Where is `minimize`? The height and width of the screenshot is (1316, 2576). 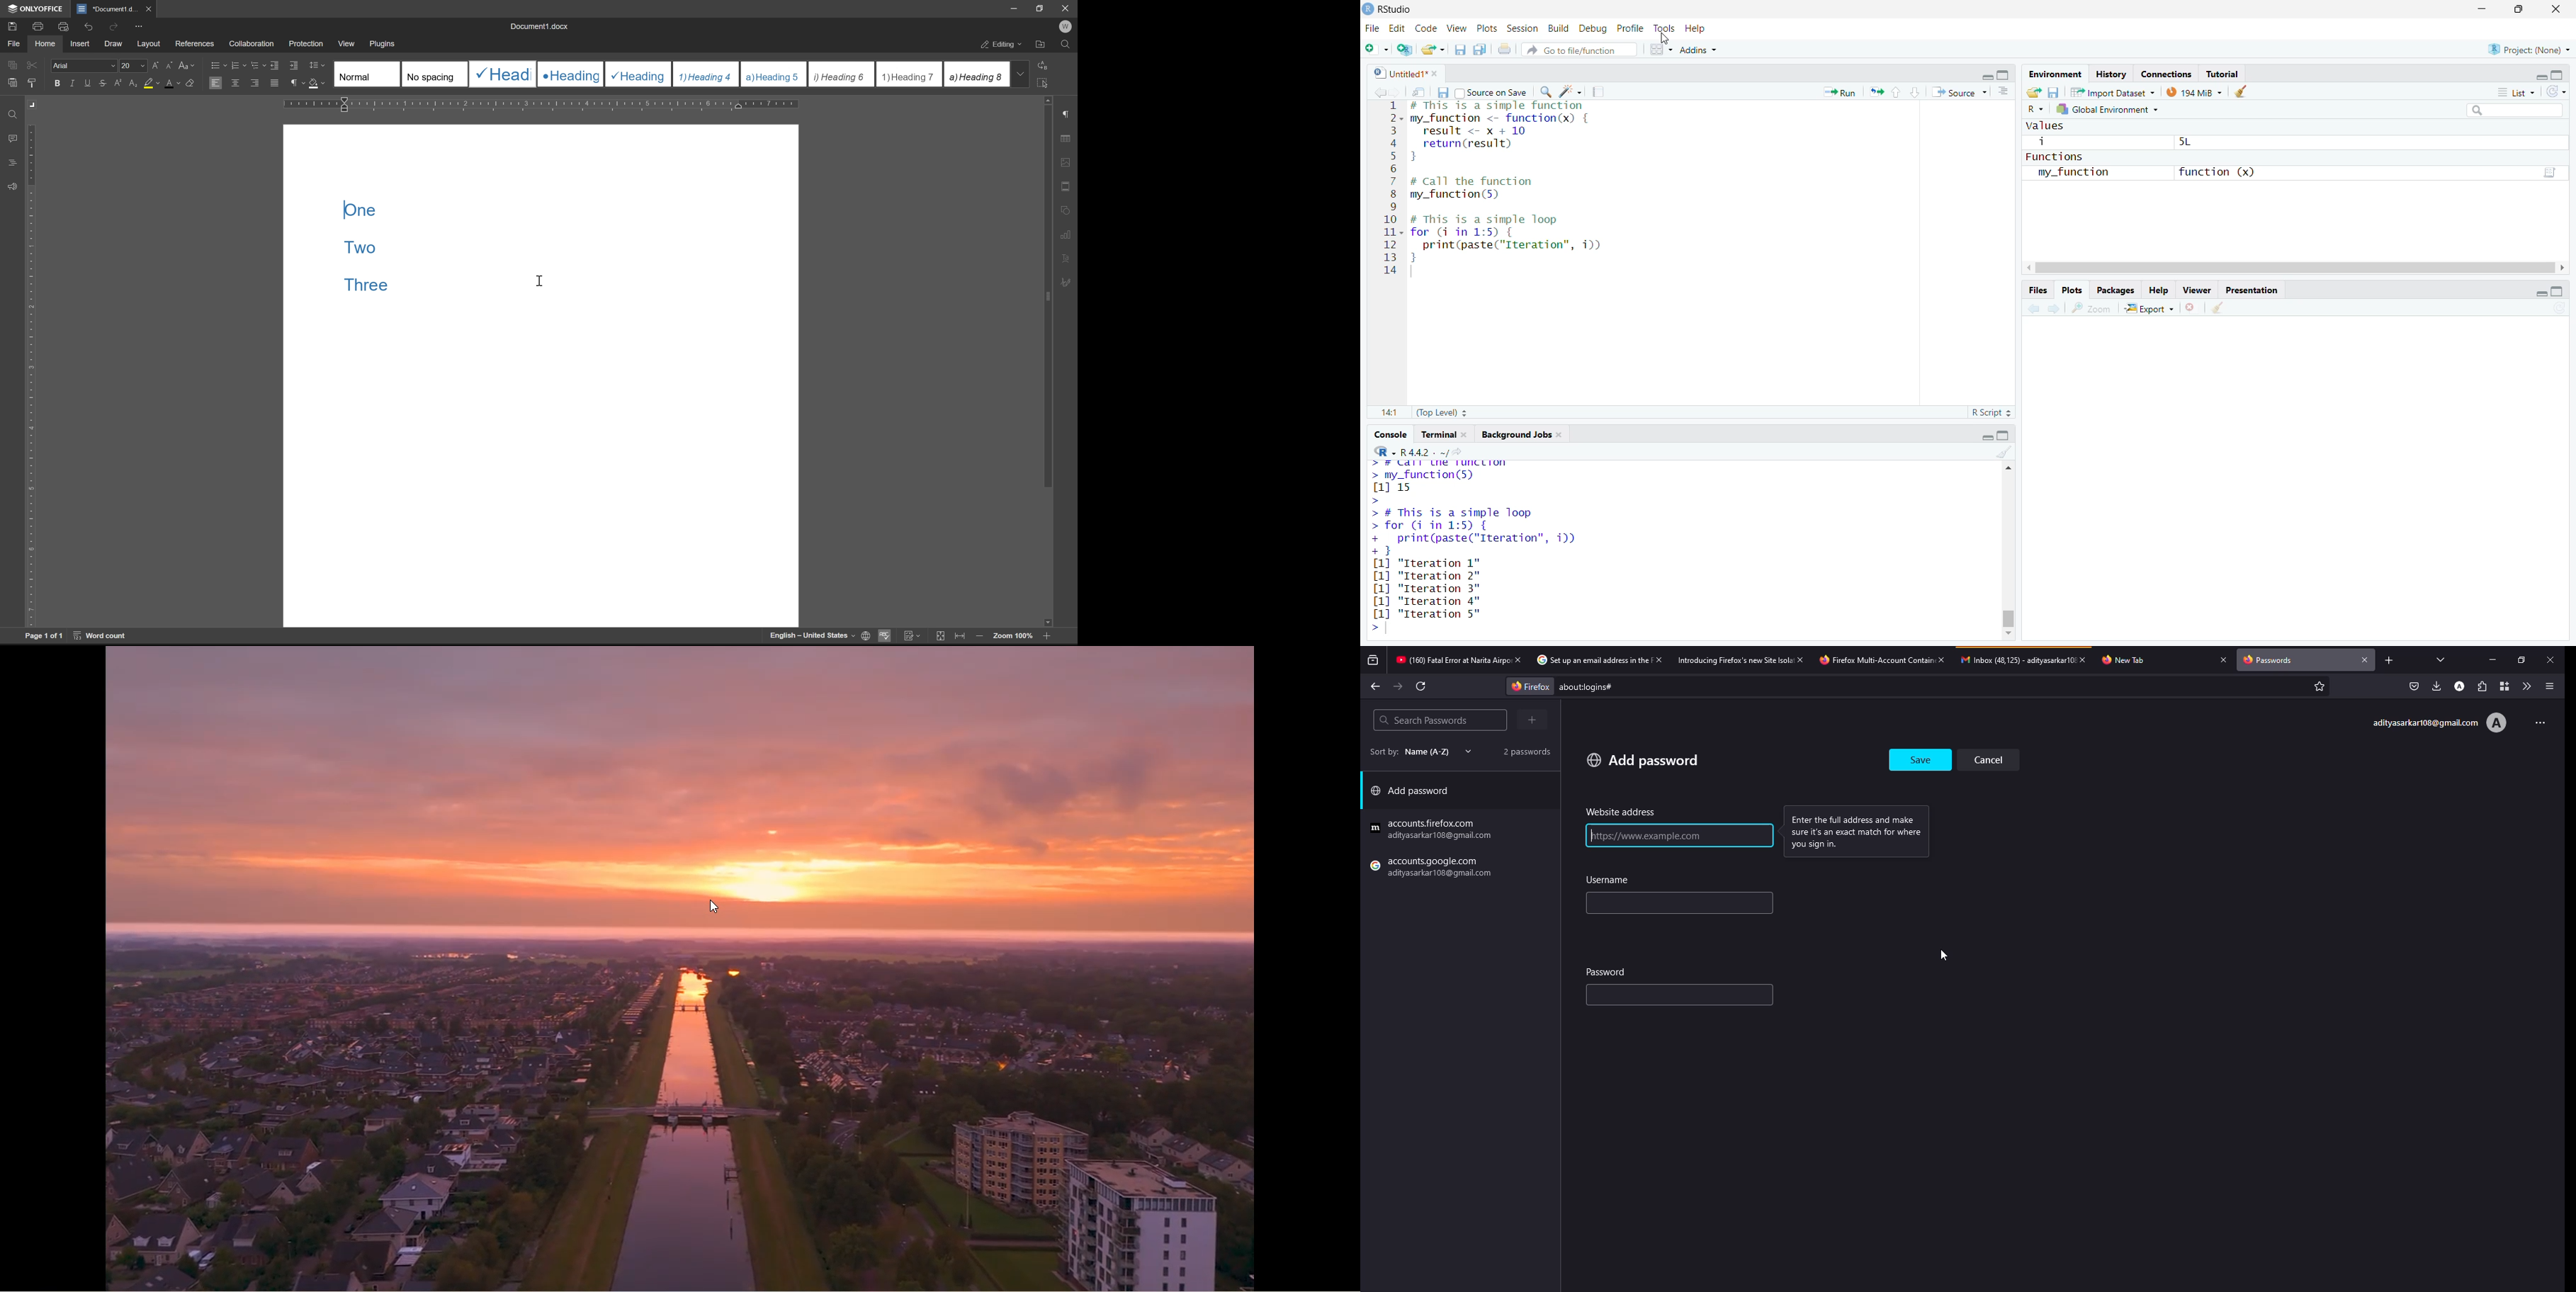
minimize is located at coordinates (2494, 660).